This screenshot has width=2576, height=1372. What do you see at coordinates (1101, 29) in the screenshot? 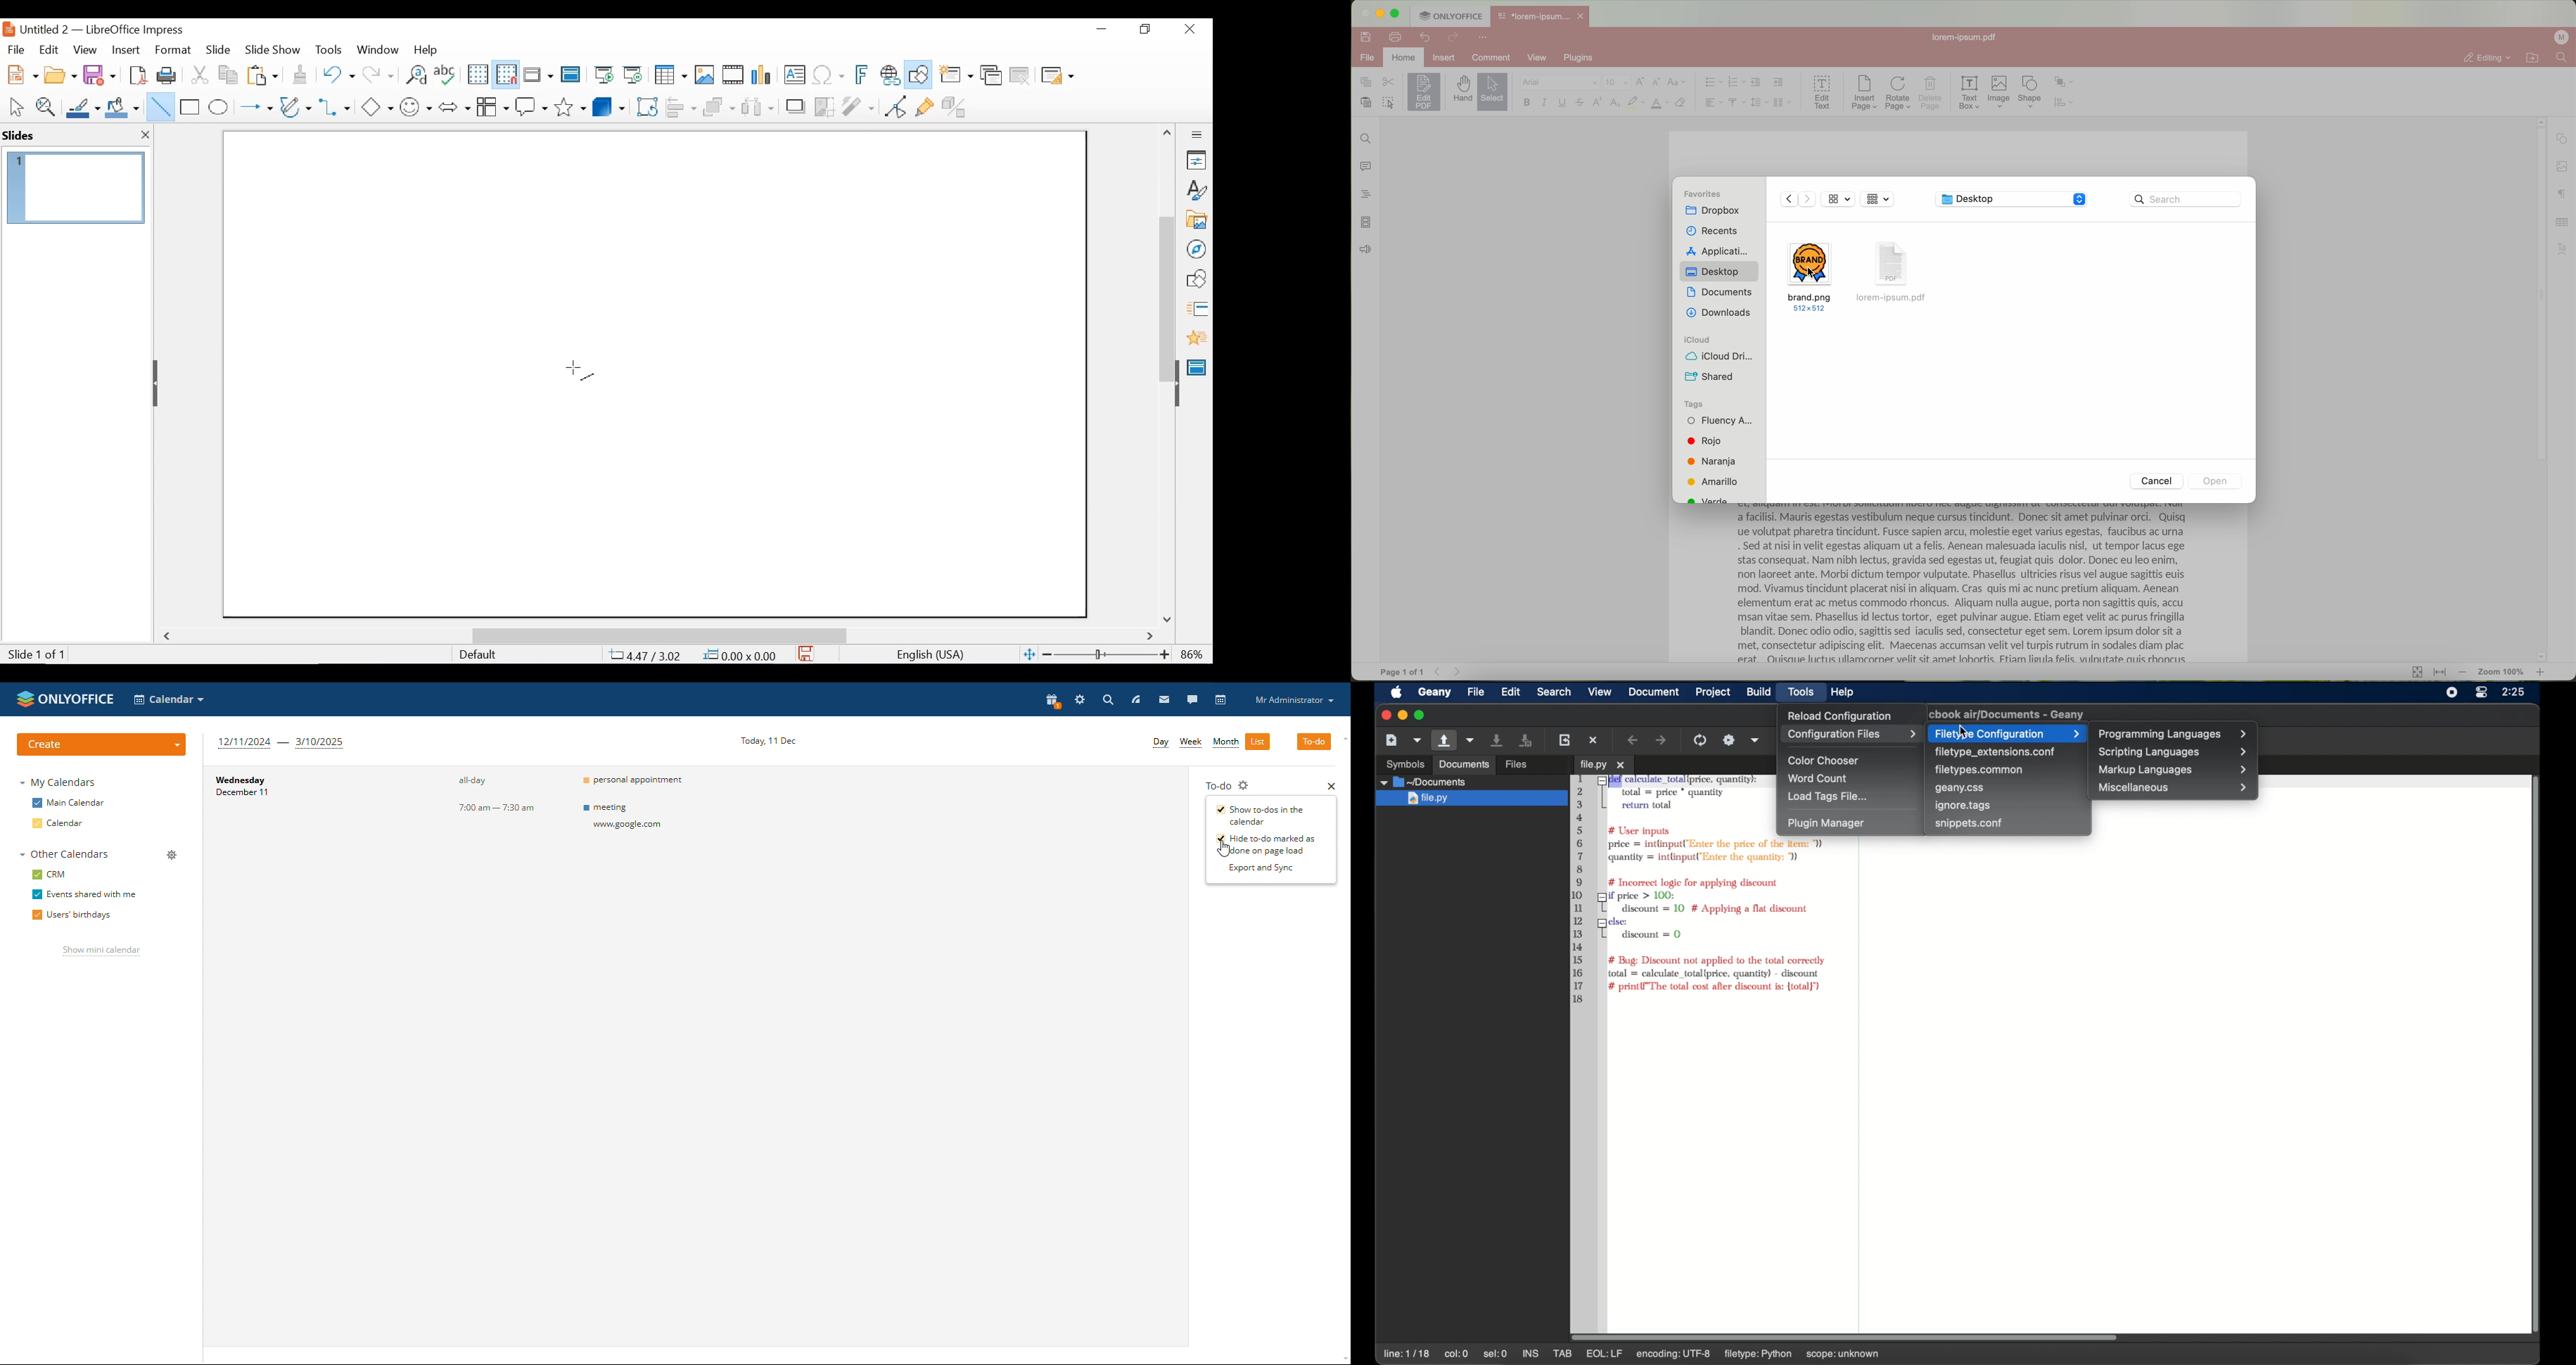
I see `Minimize` at bounding box center [1101, 29].